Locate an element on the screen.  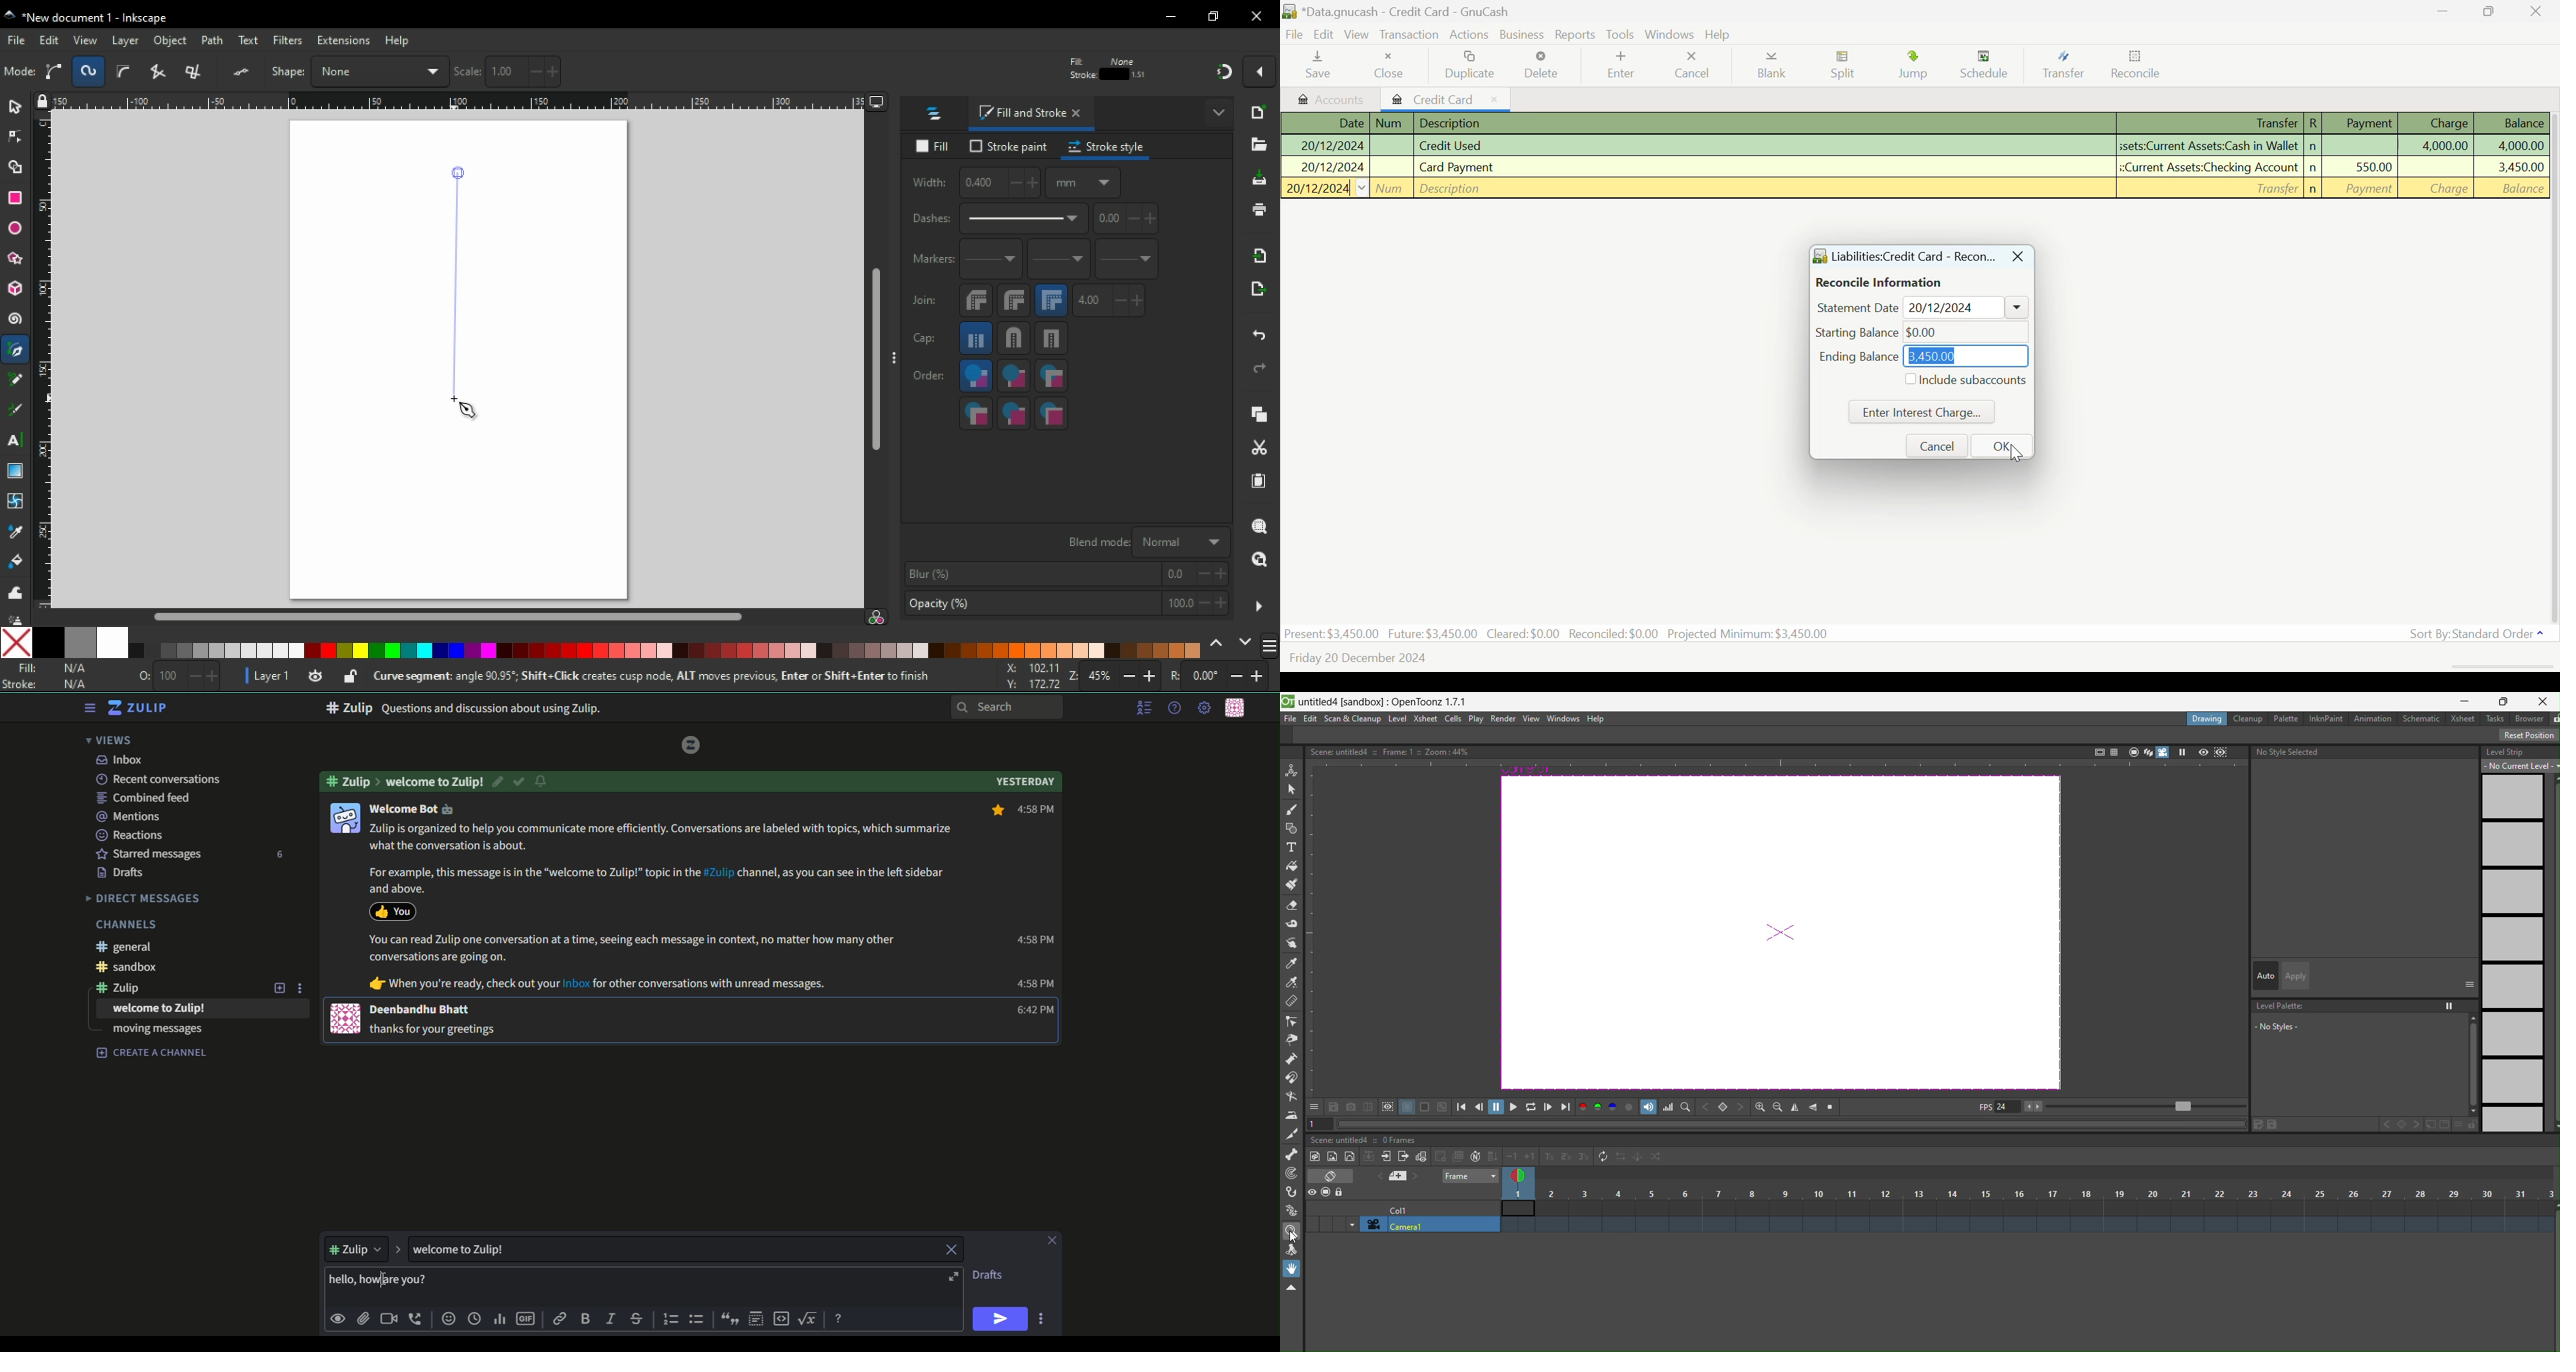
new is located at coordinates (1261, 112).